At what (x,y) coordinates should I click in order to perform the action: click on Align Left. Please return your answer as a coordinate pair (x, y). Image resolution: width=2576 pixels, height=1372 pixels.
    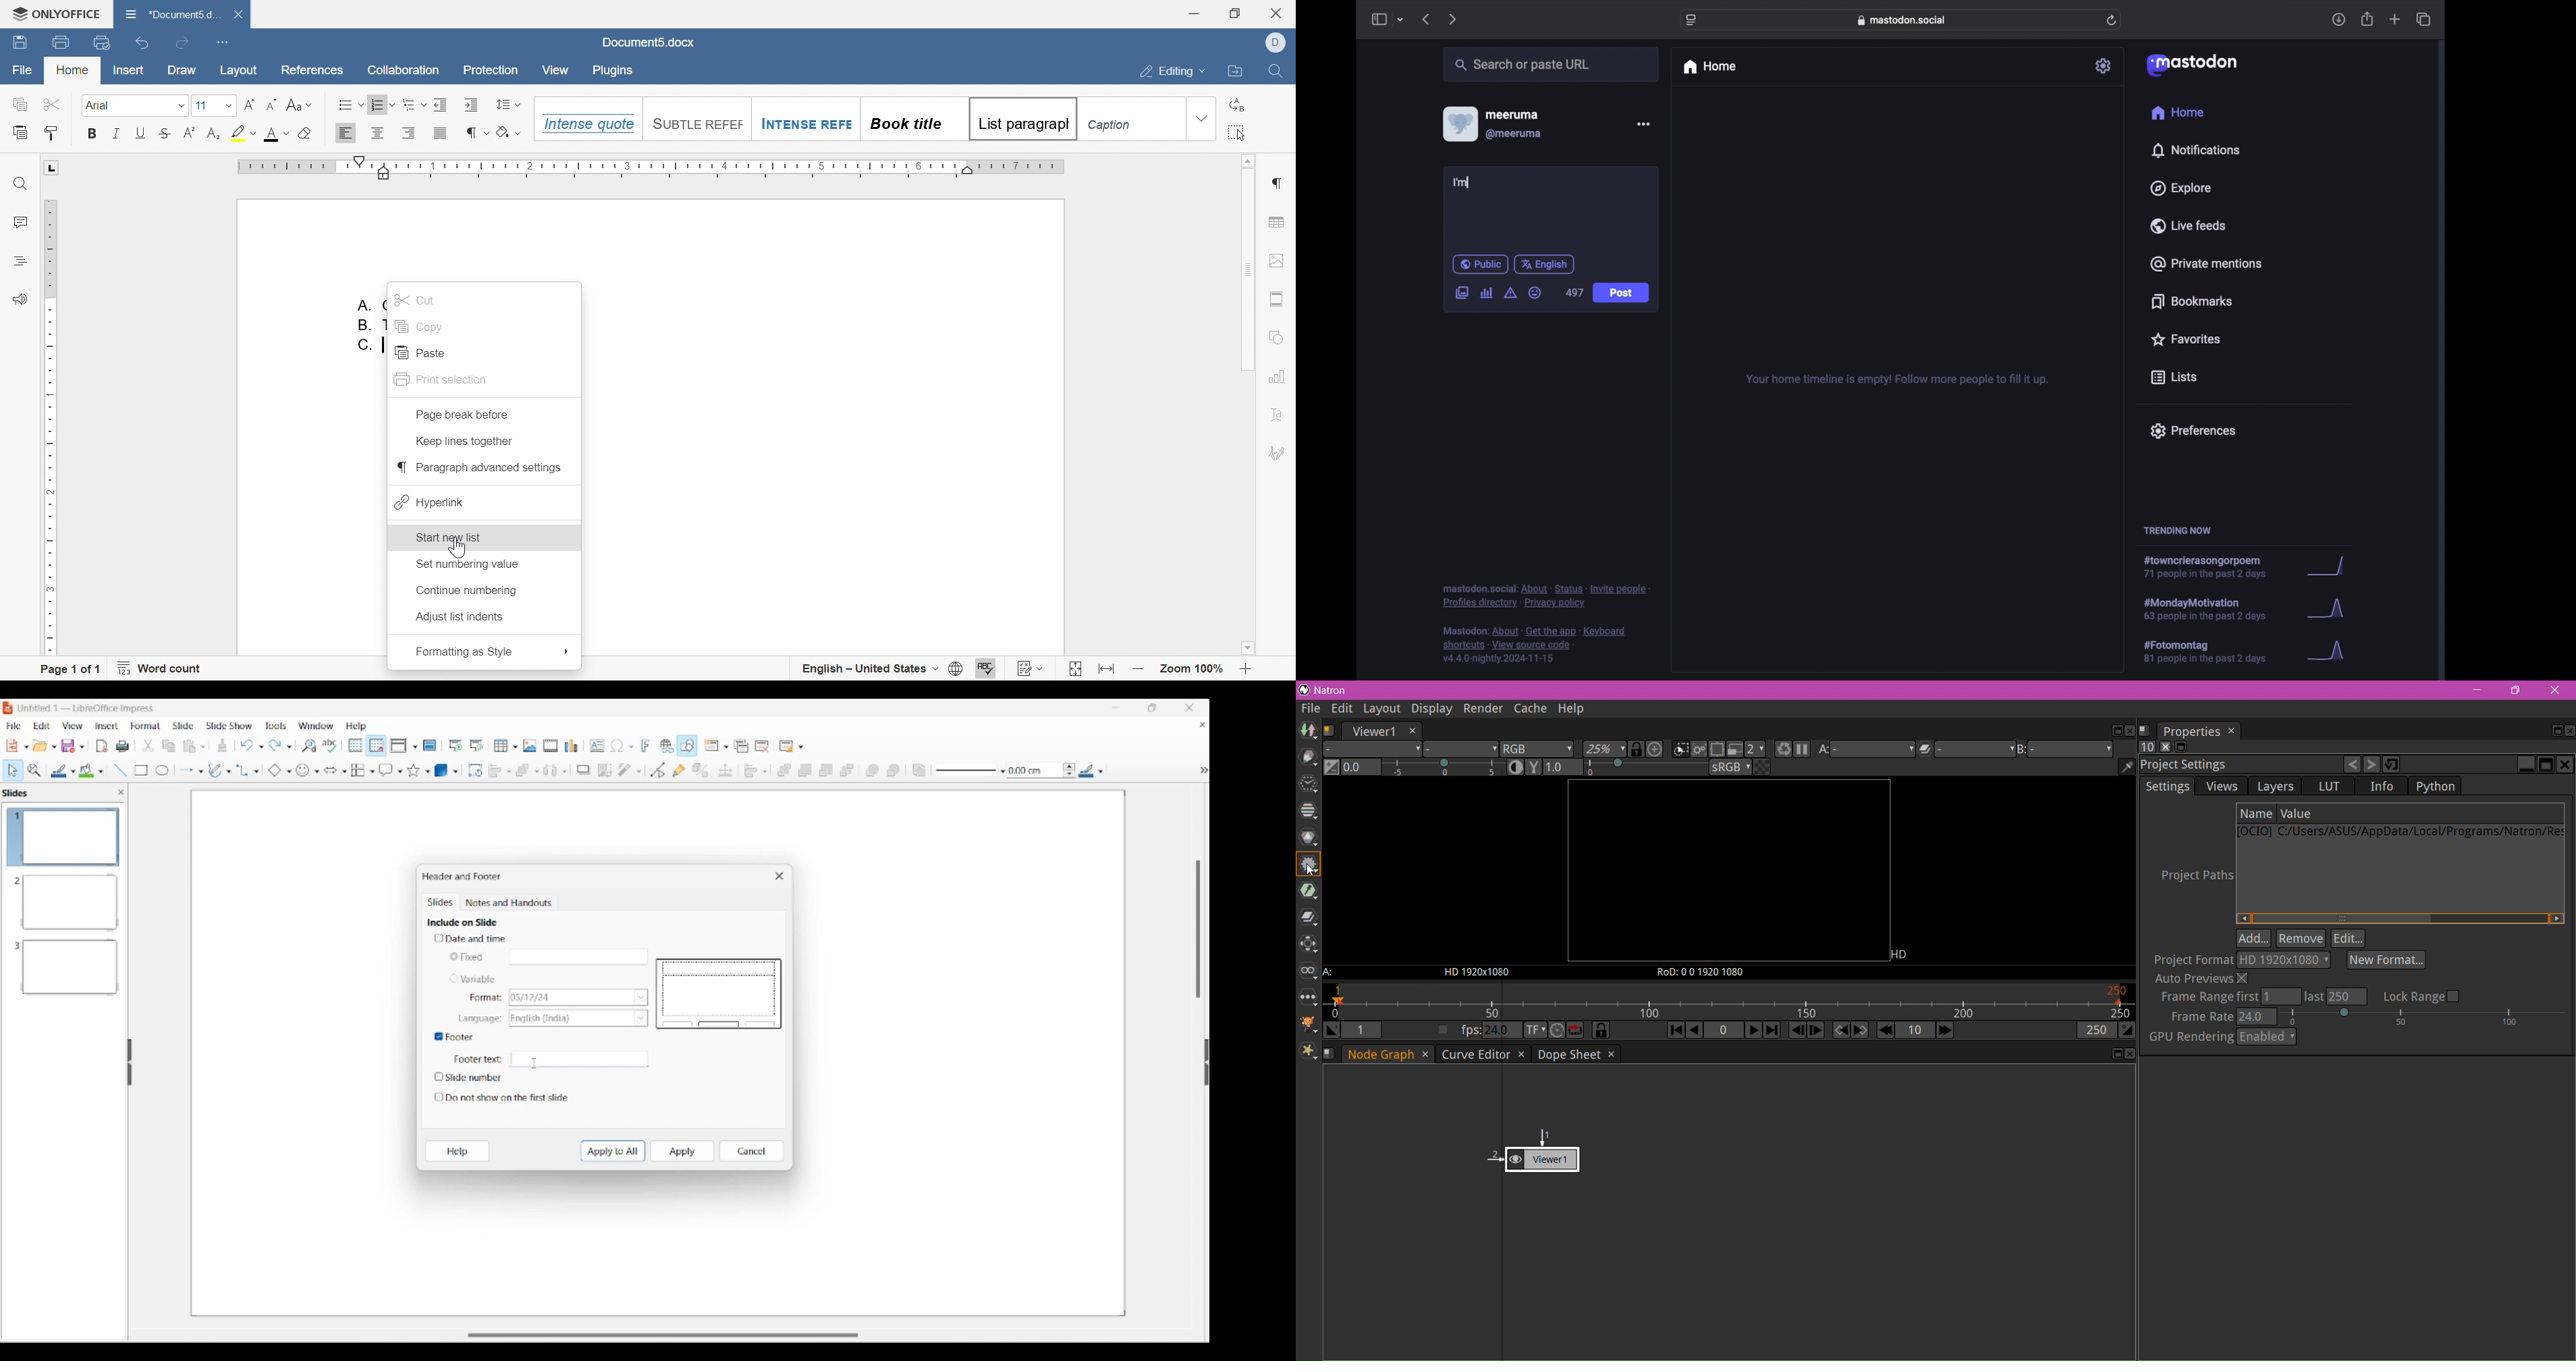
    Looking at the image, I should click on (346, 133).